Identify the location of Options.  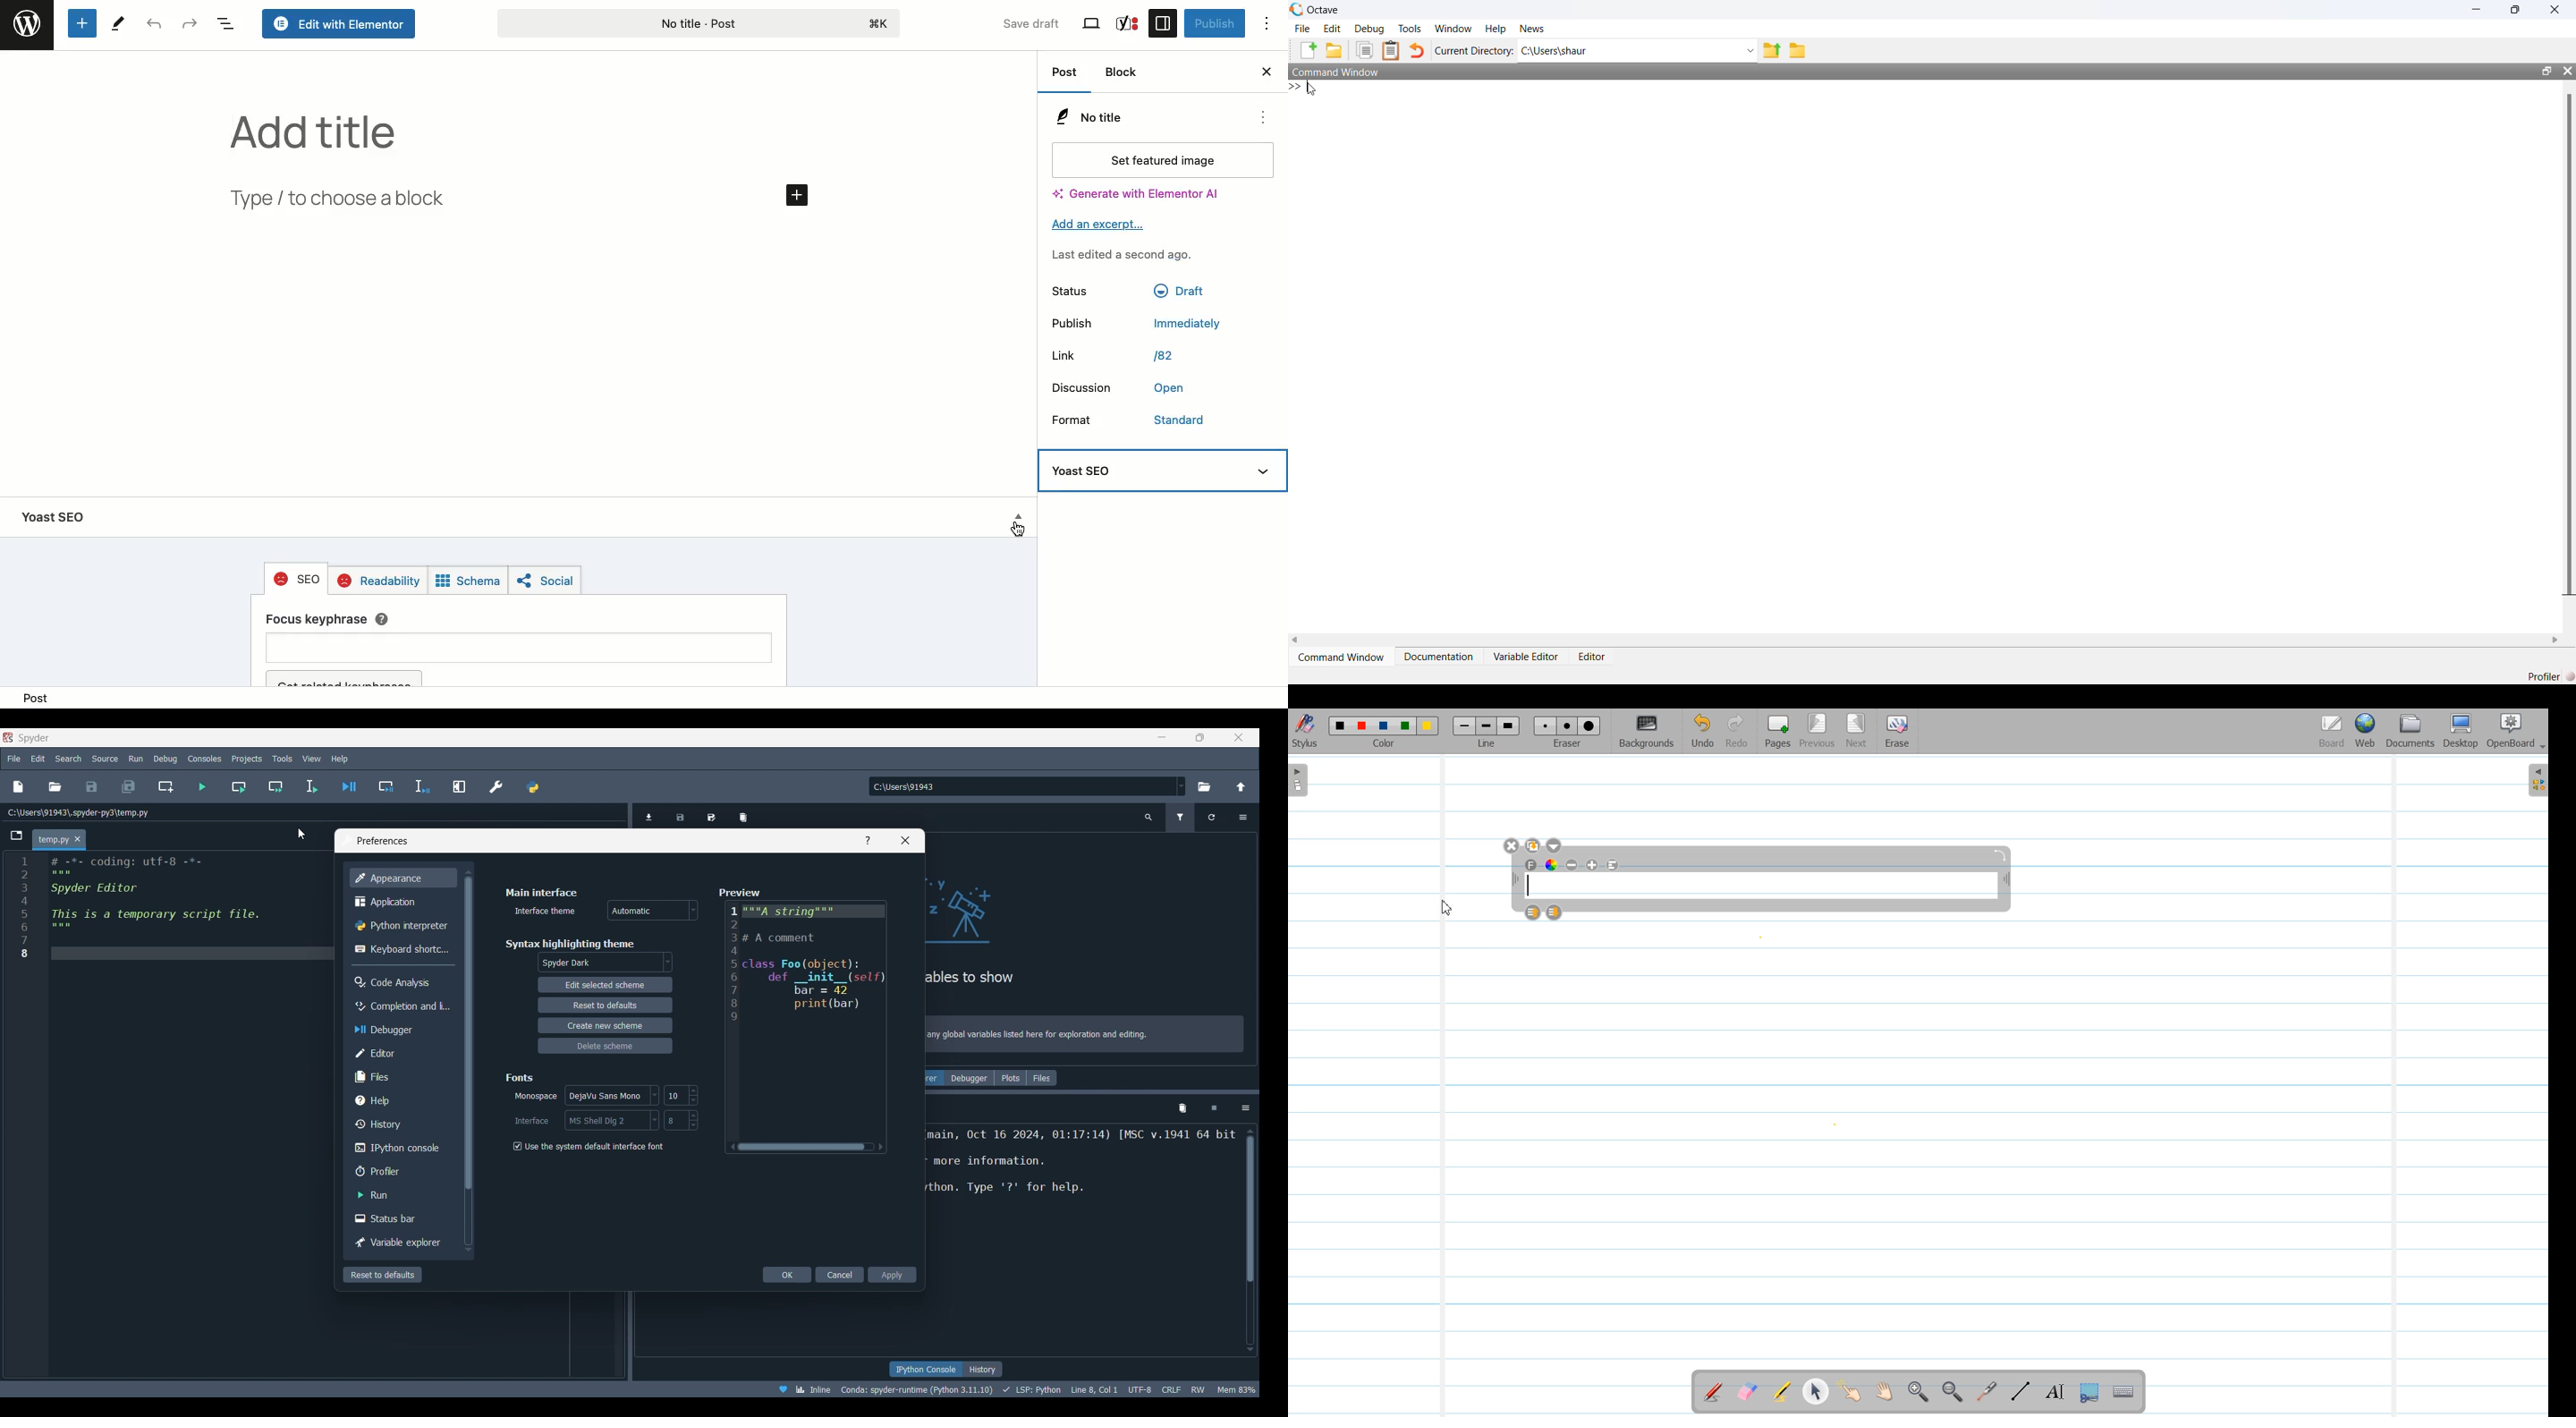
(1245, 1108).